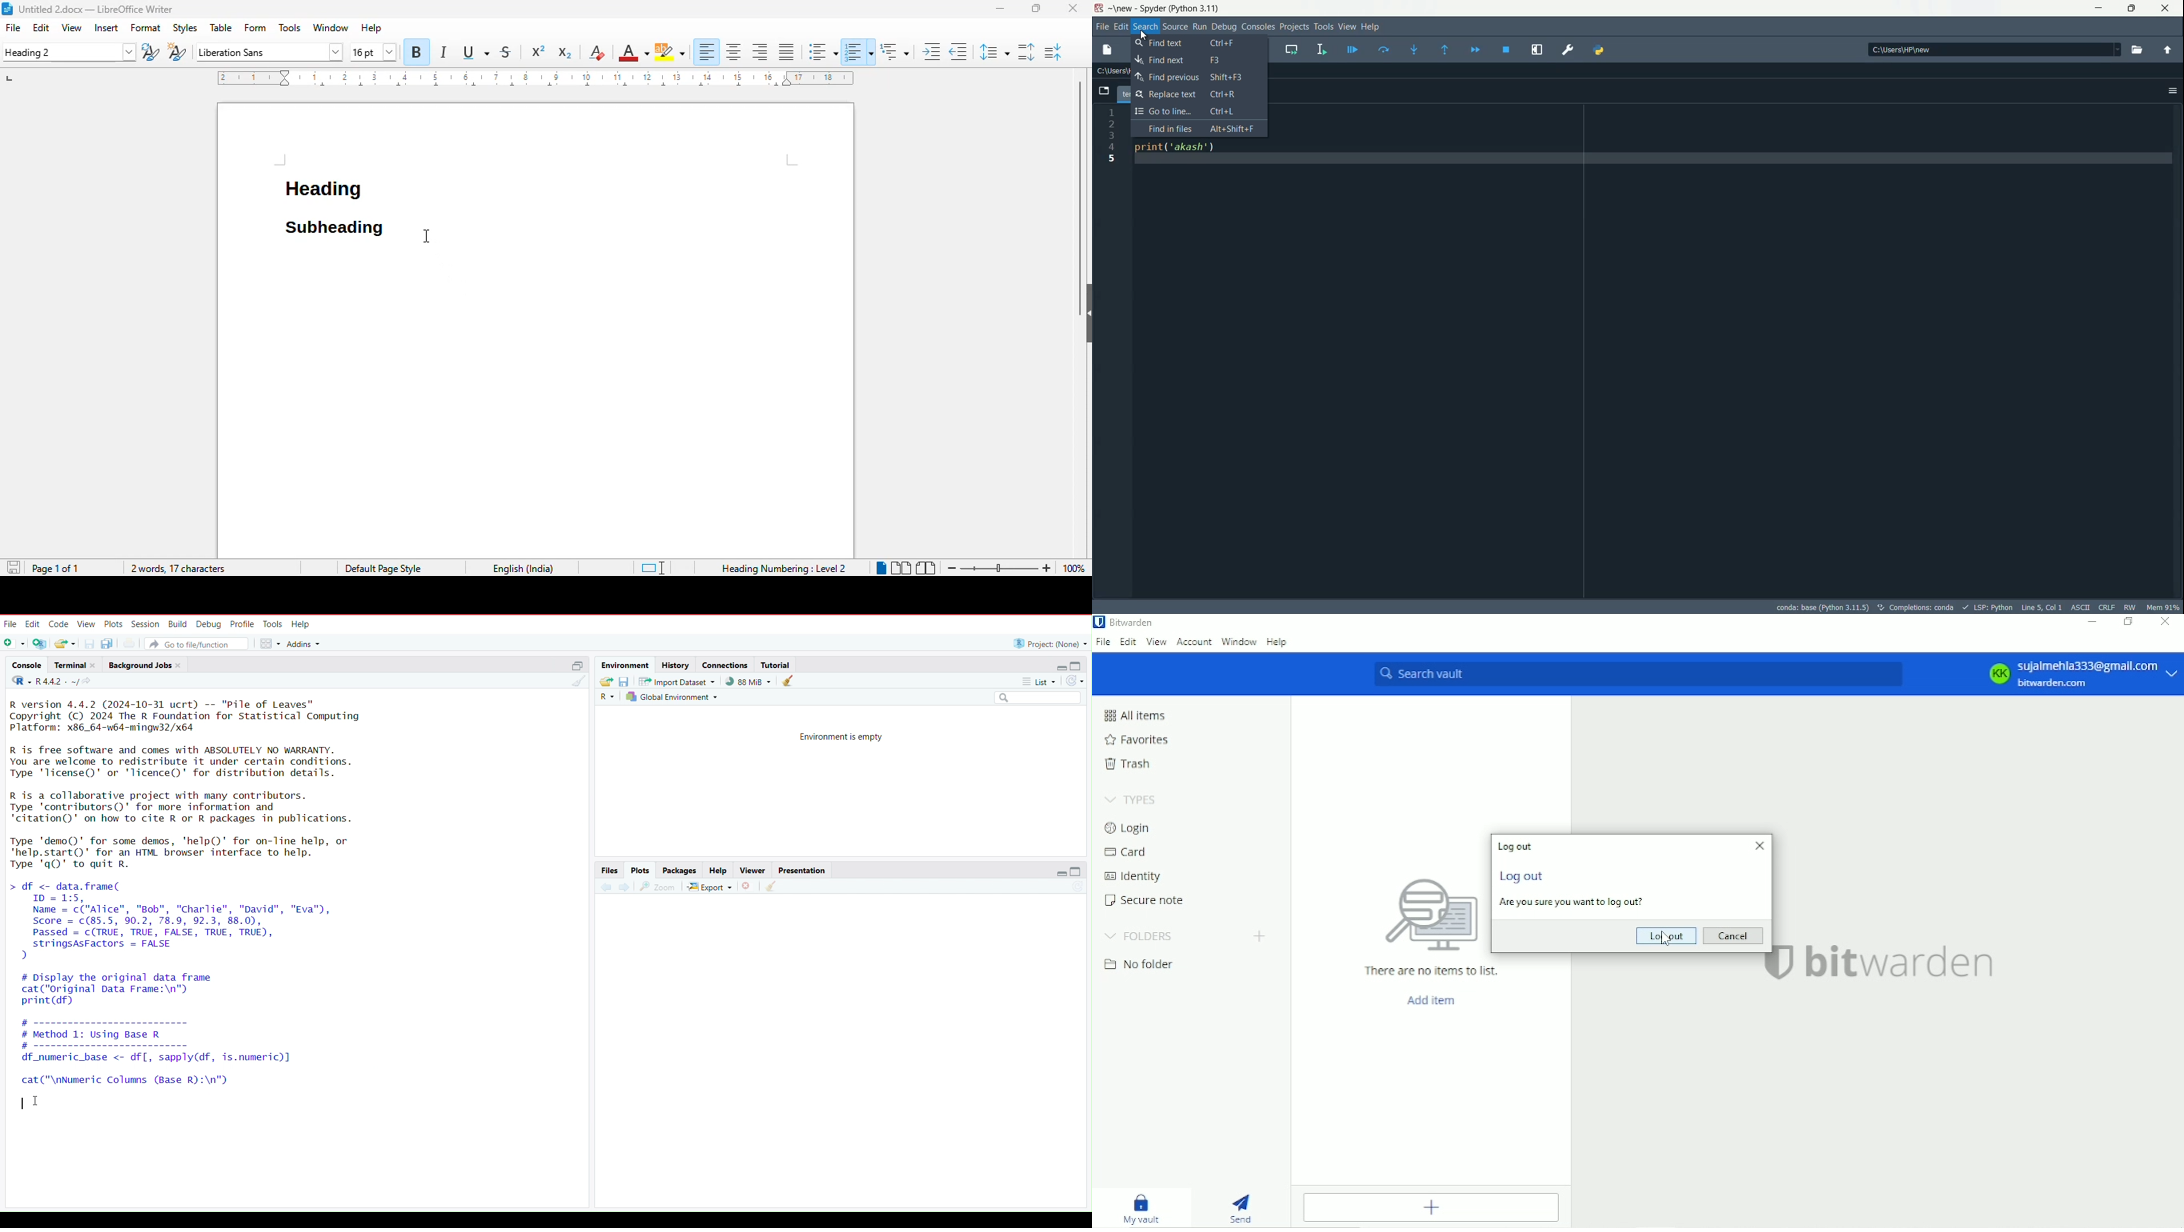  I want to click on new, so click(1124, 9).